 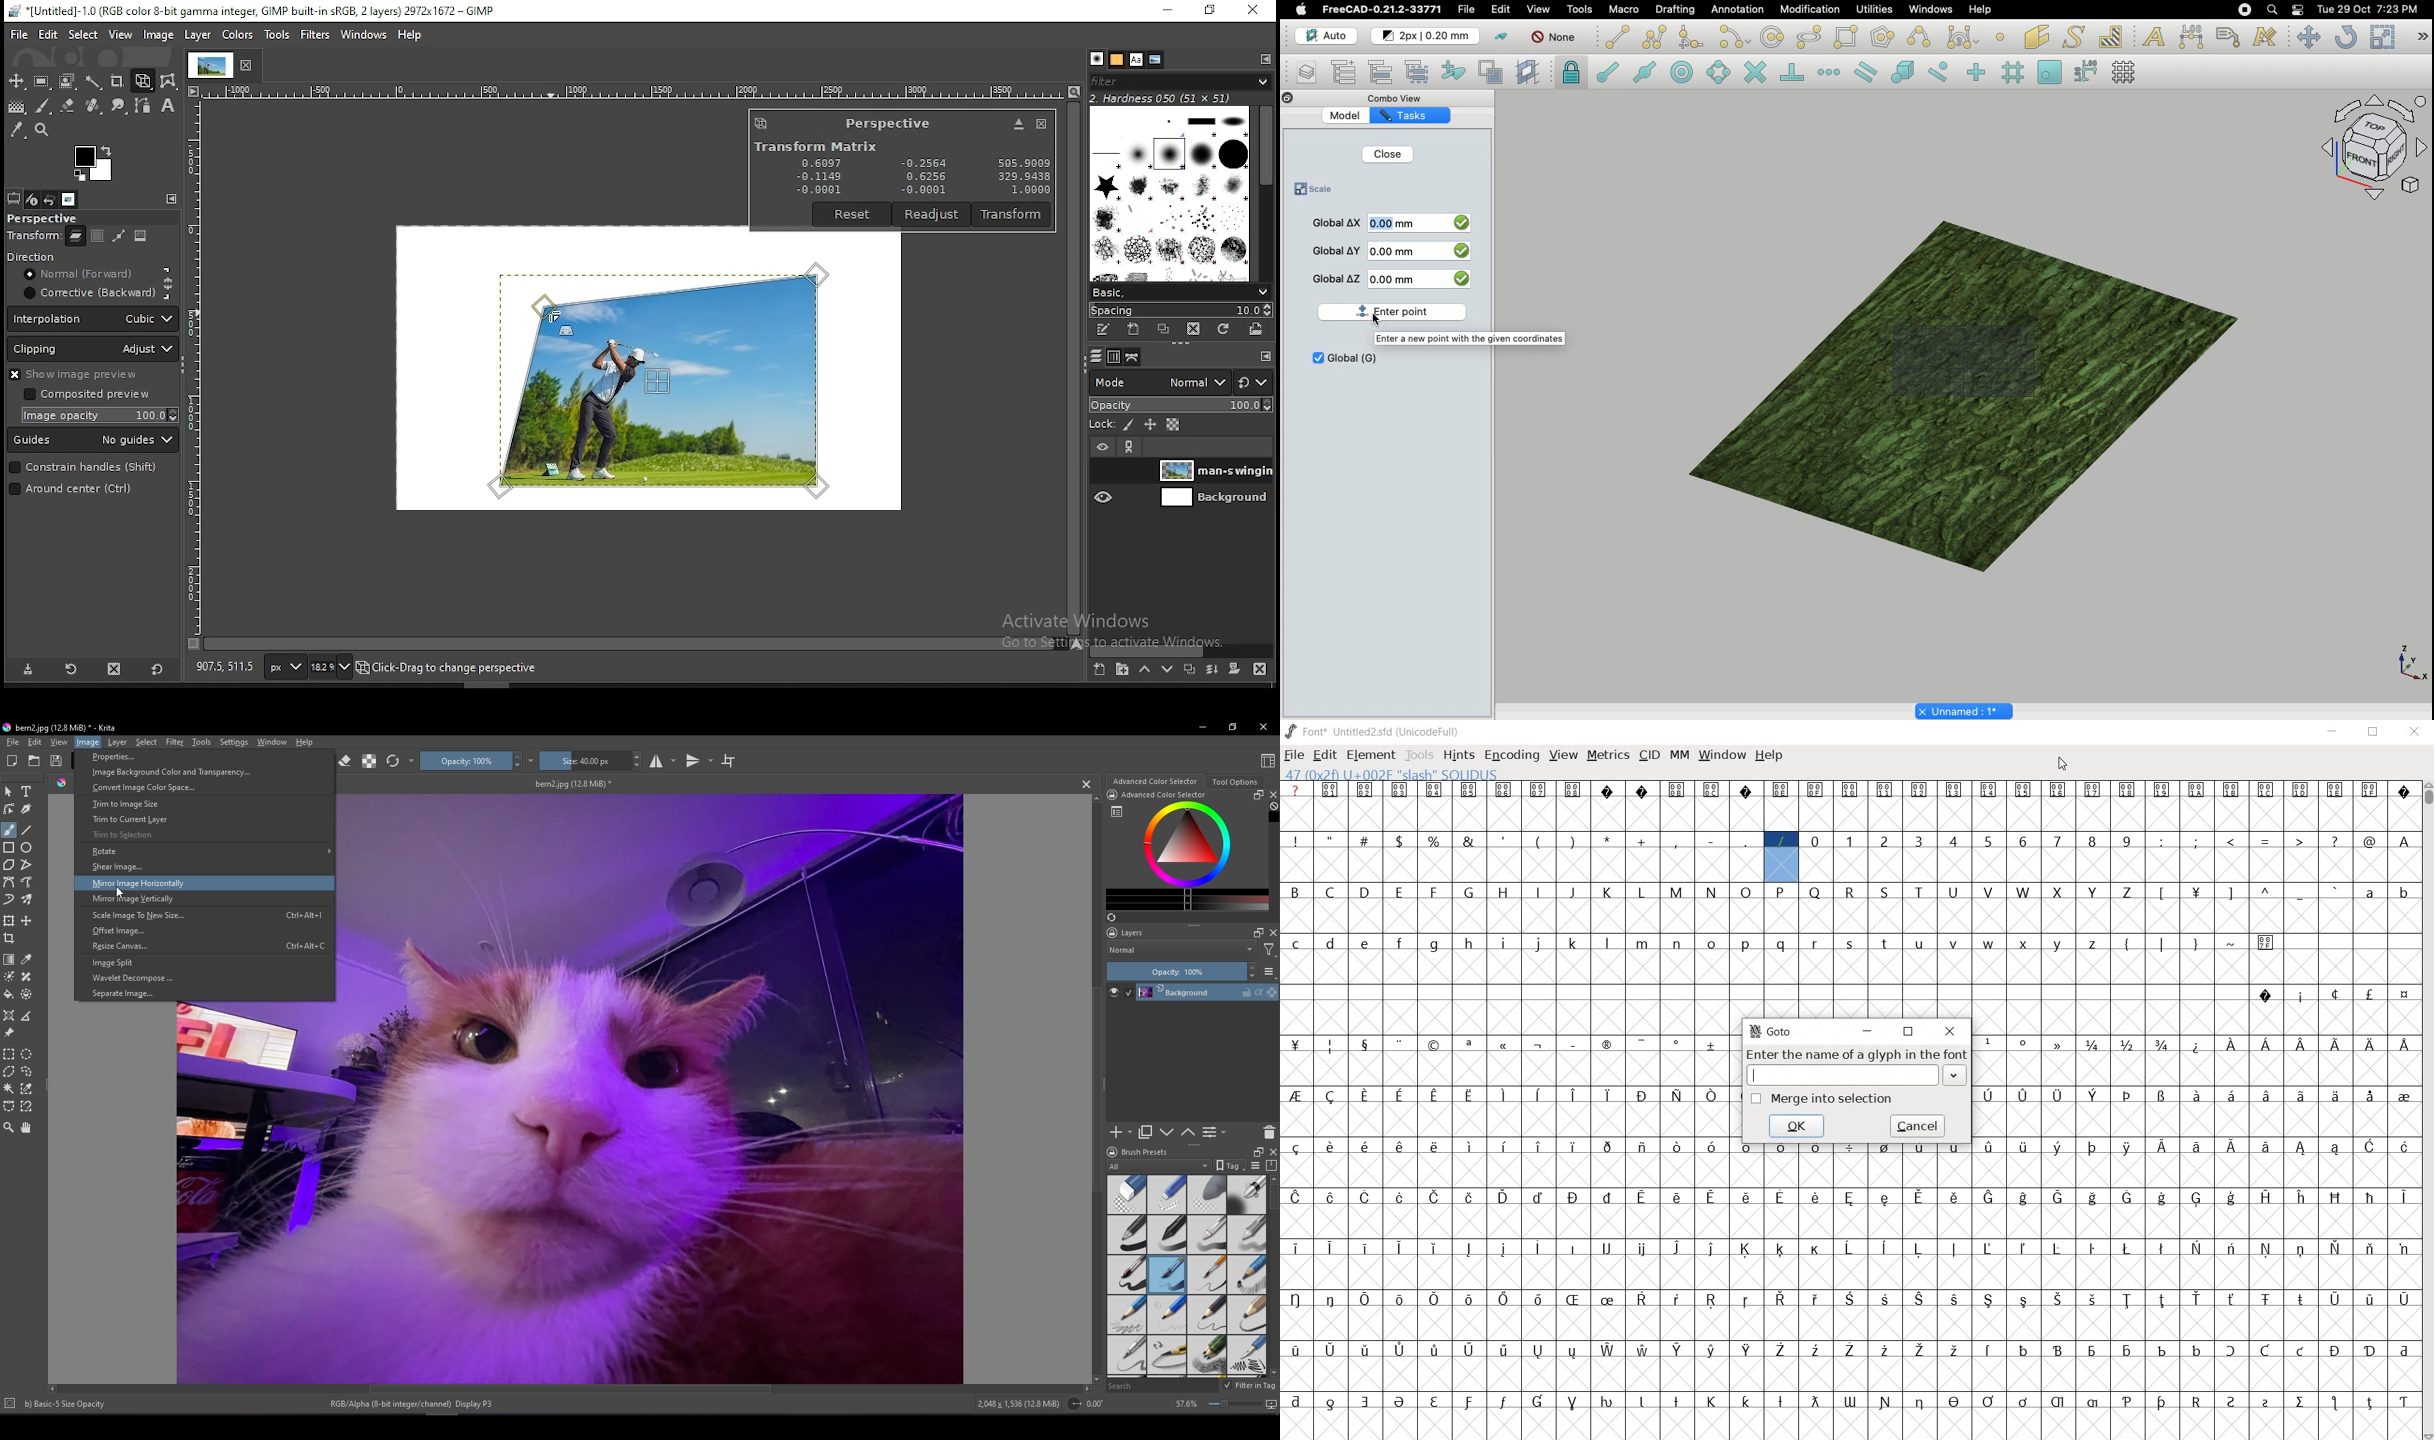 What do you see at coordinates (1781, 892) in the screenshot?
I see `glyph` at bounding box center [1781, 892].